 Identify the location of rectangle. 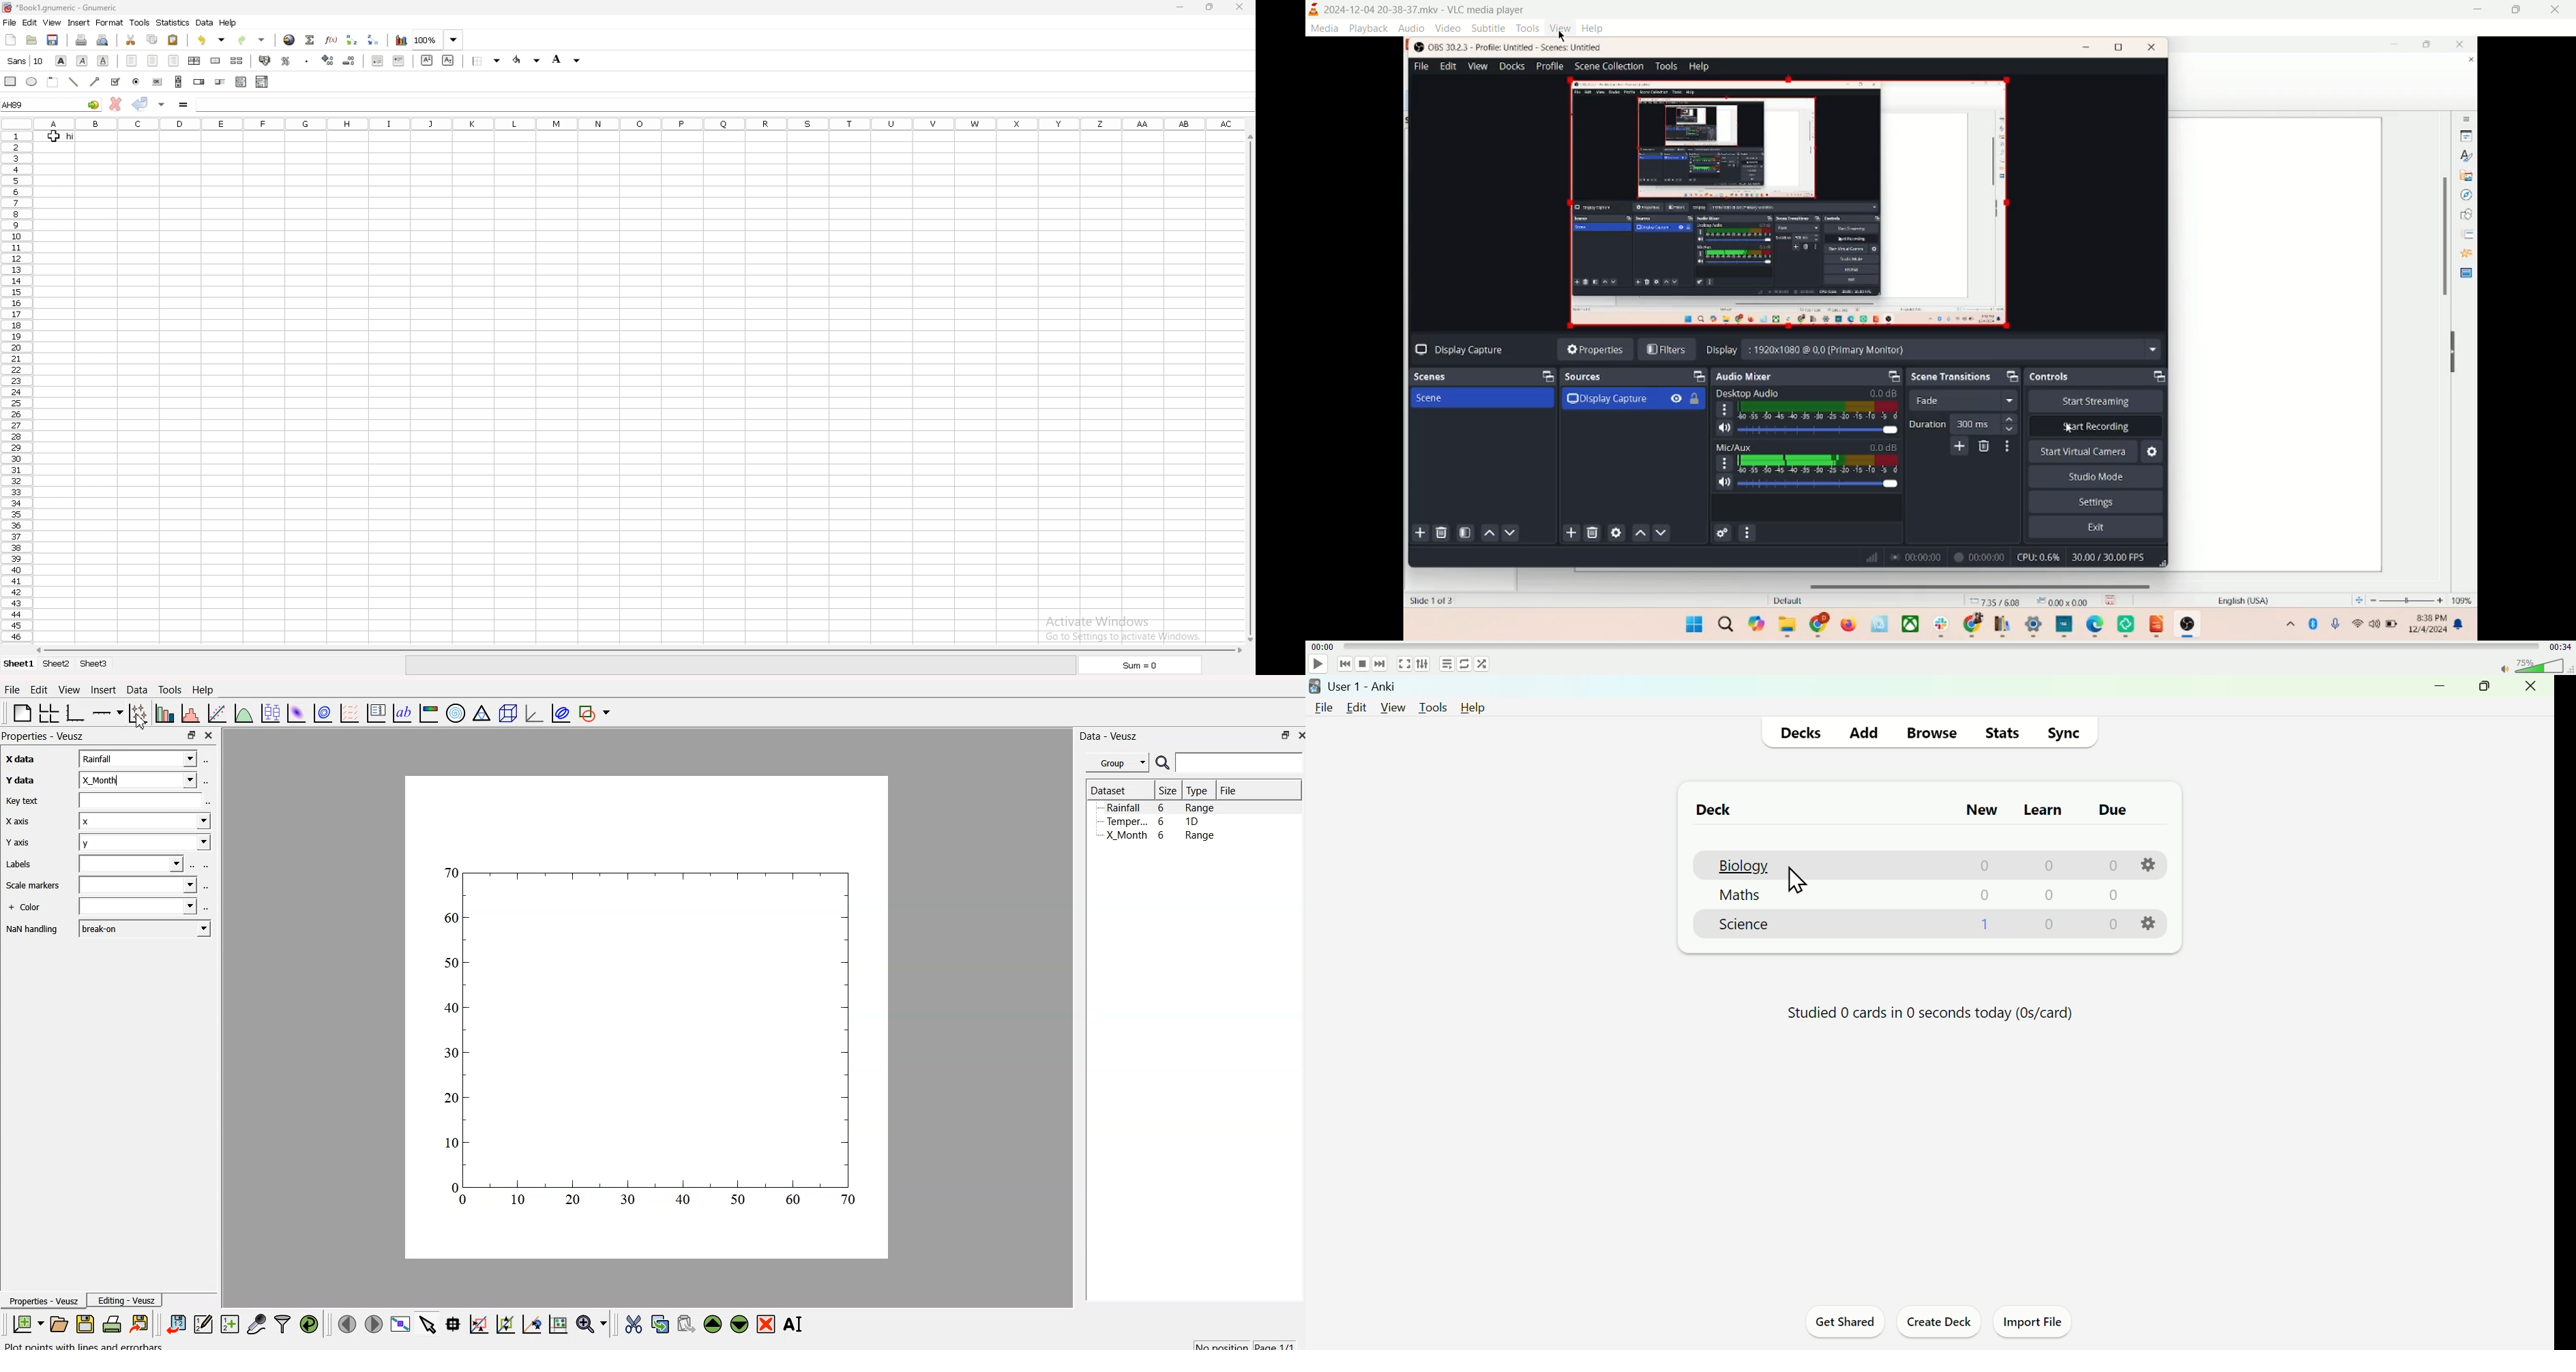
(10, 81).